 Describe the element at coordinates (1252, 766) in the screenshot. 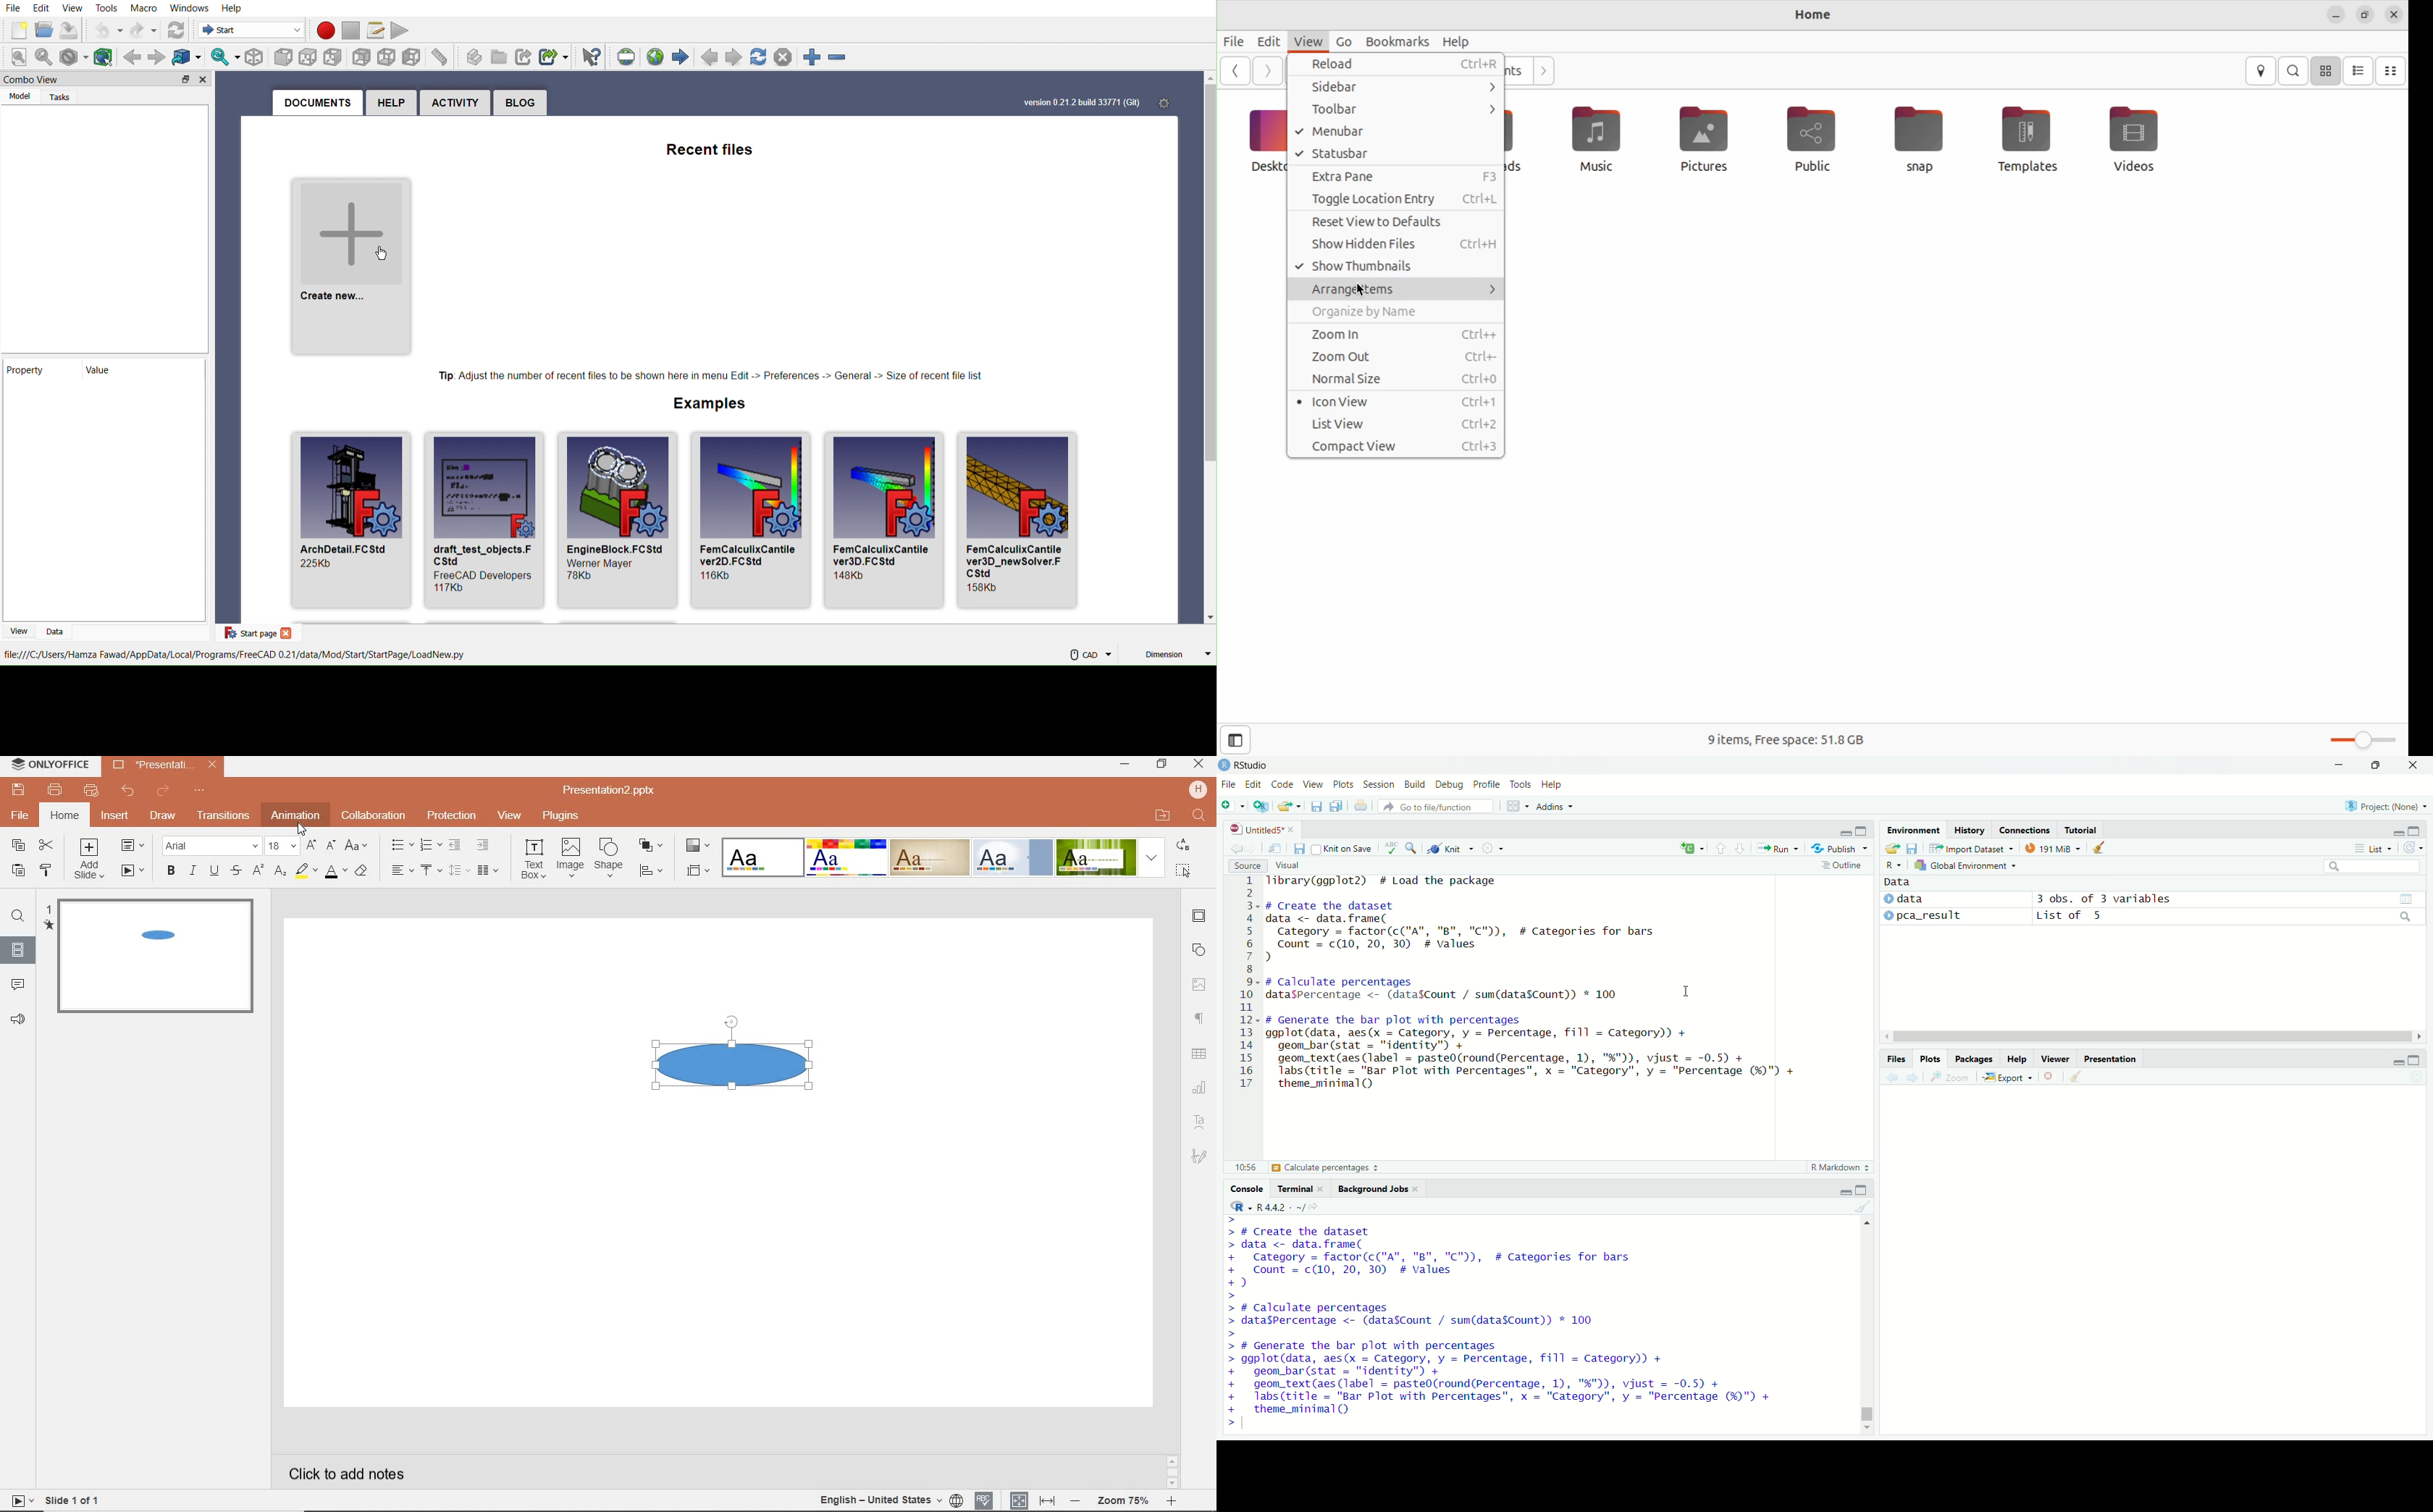

I see `Rstudio` at that location.